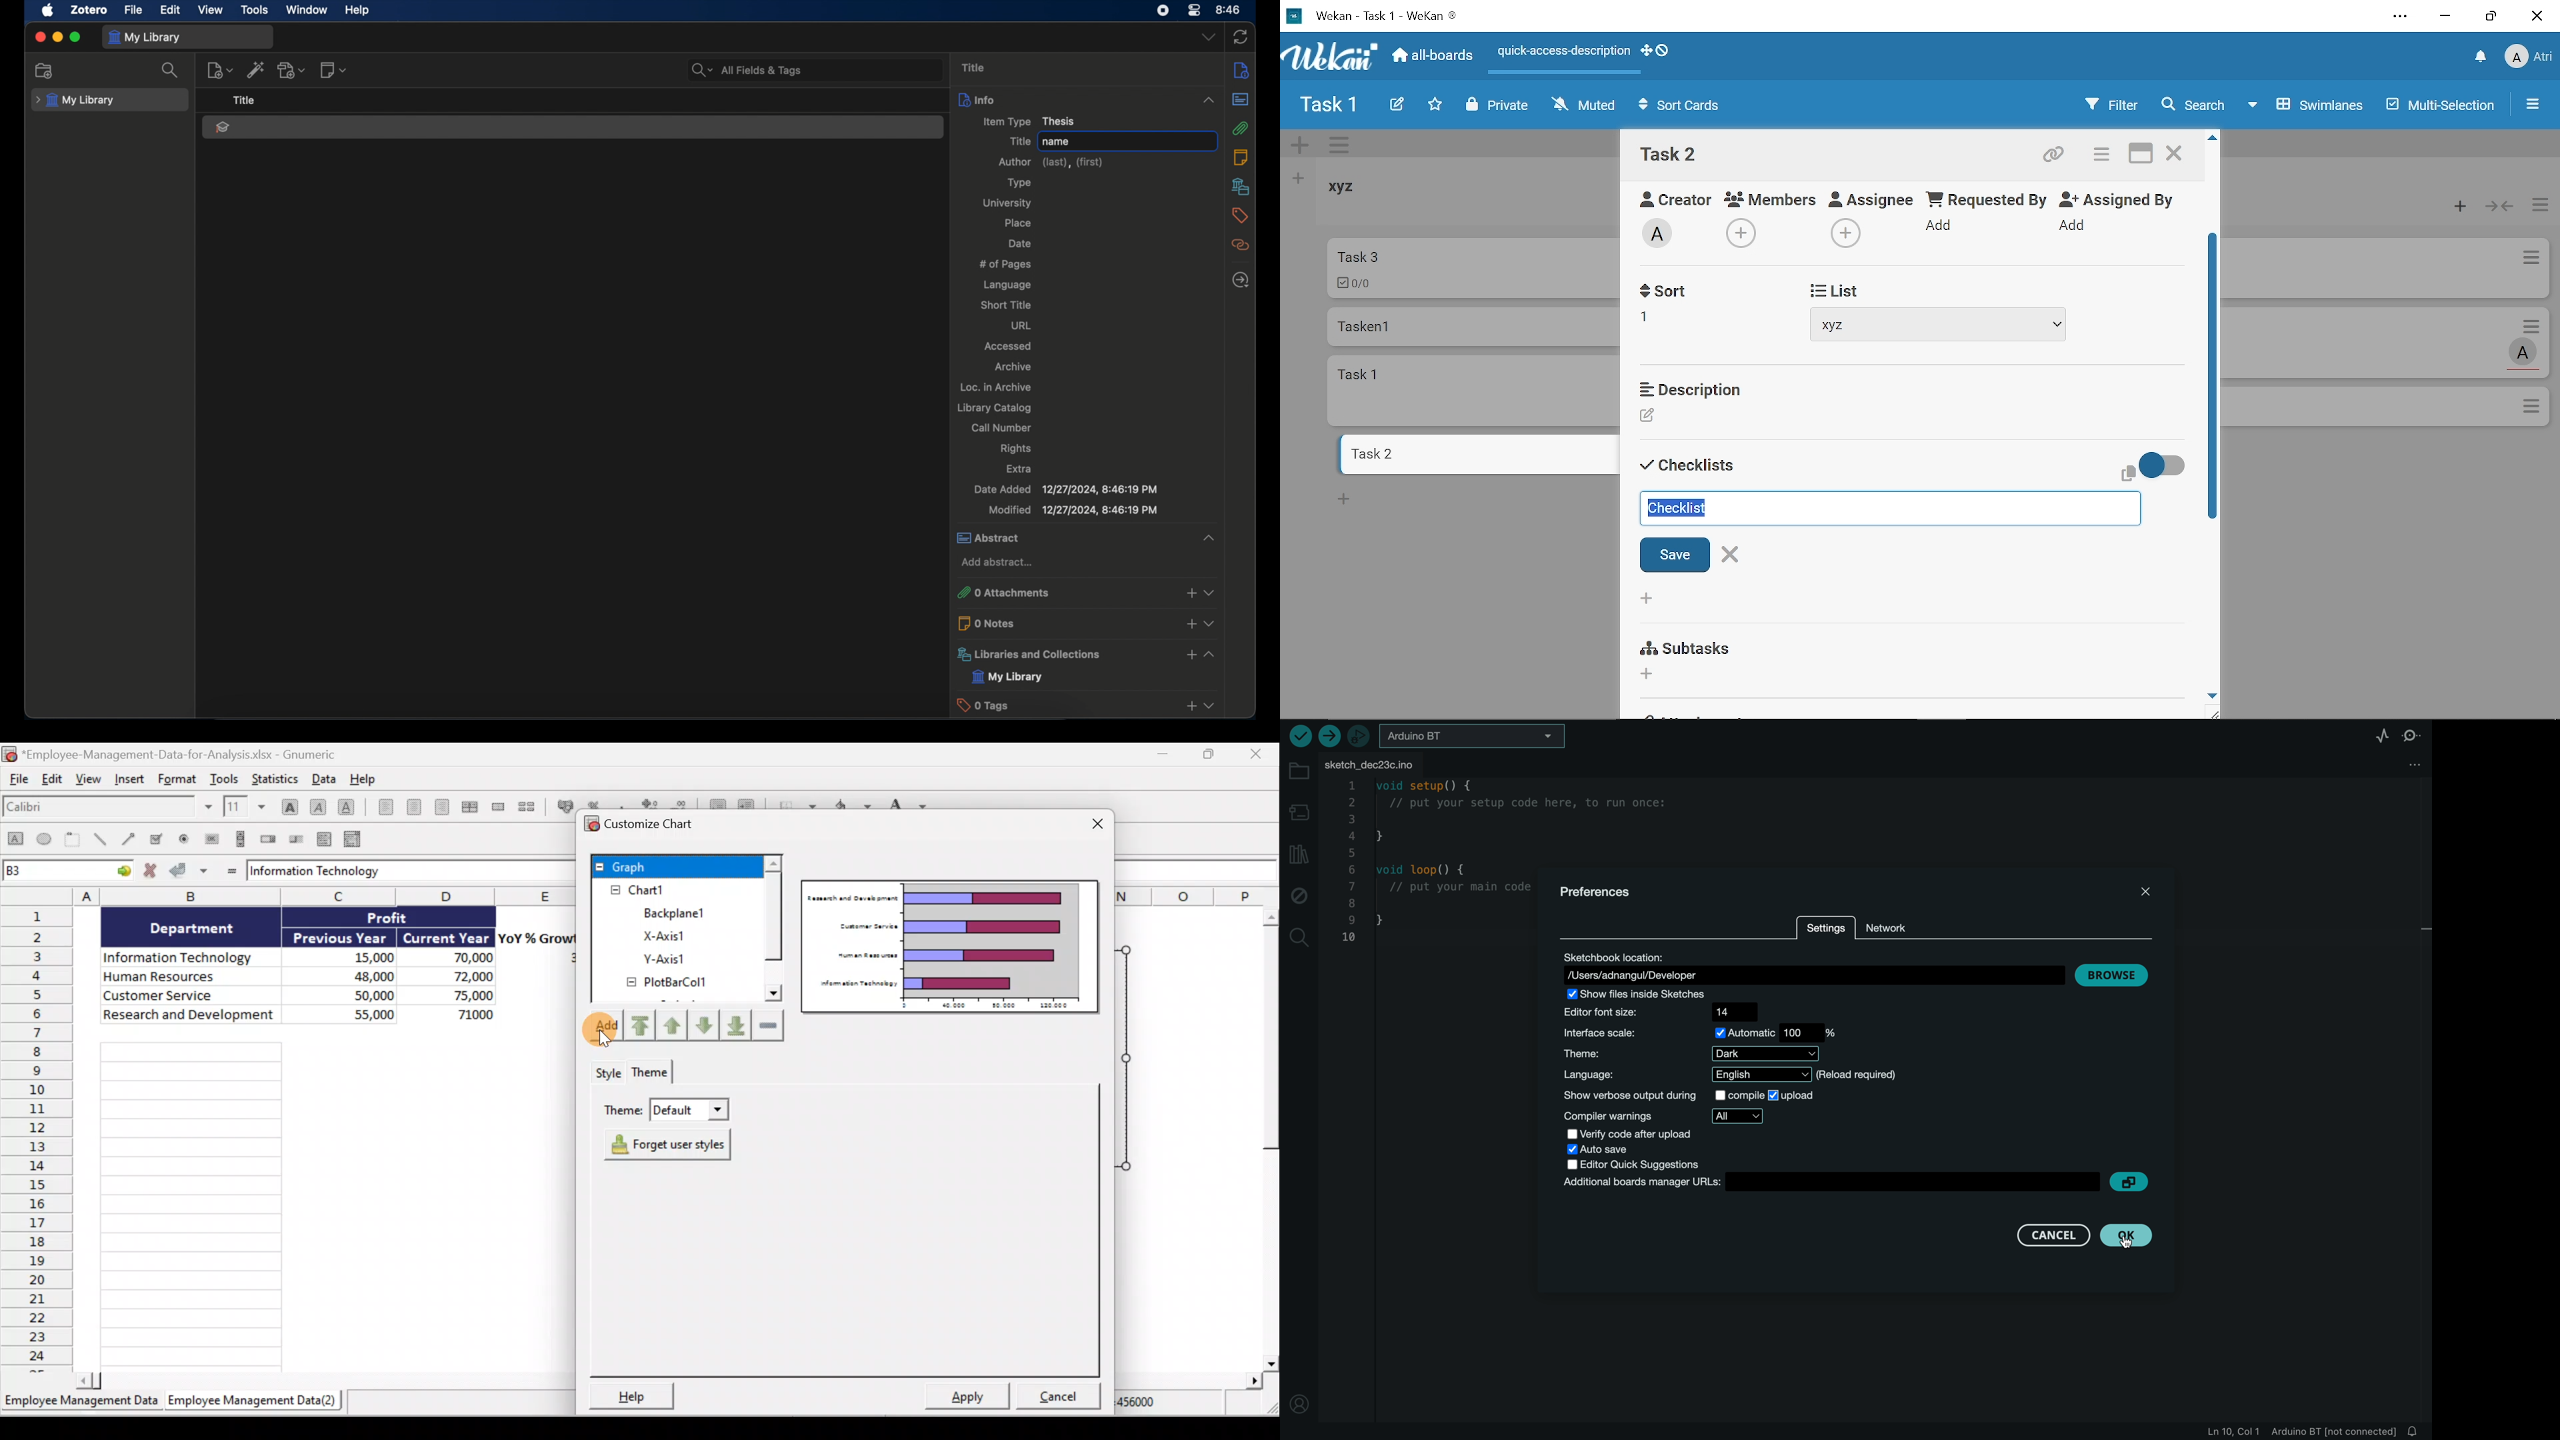  Describe the element at coordinates (211, 9) in the screenshot. I see `view` at that location.